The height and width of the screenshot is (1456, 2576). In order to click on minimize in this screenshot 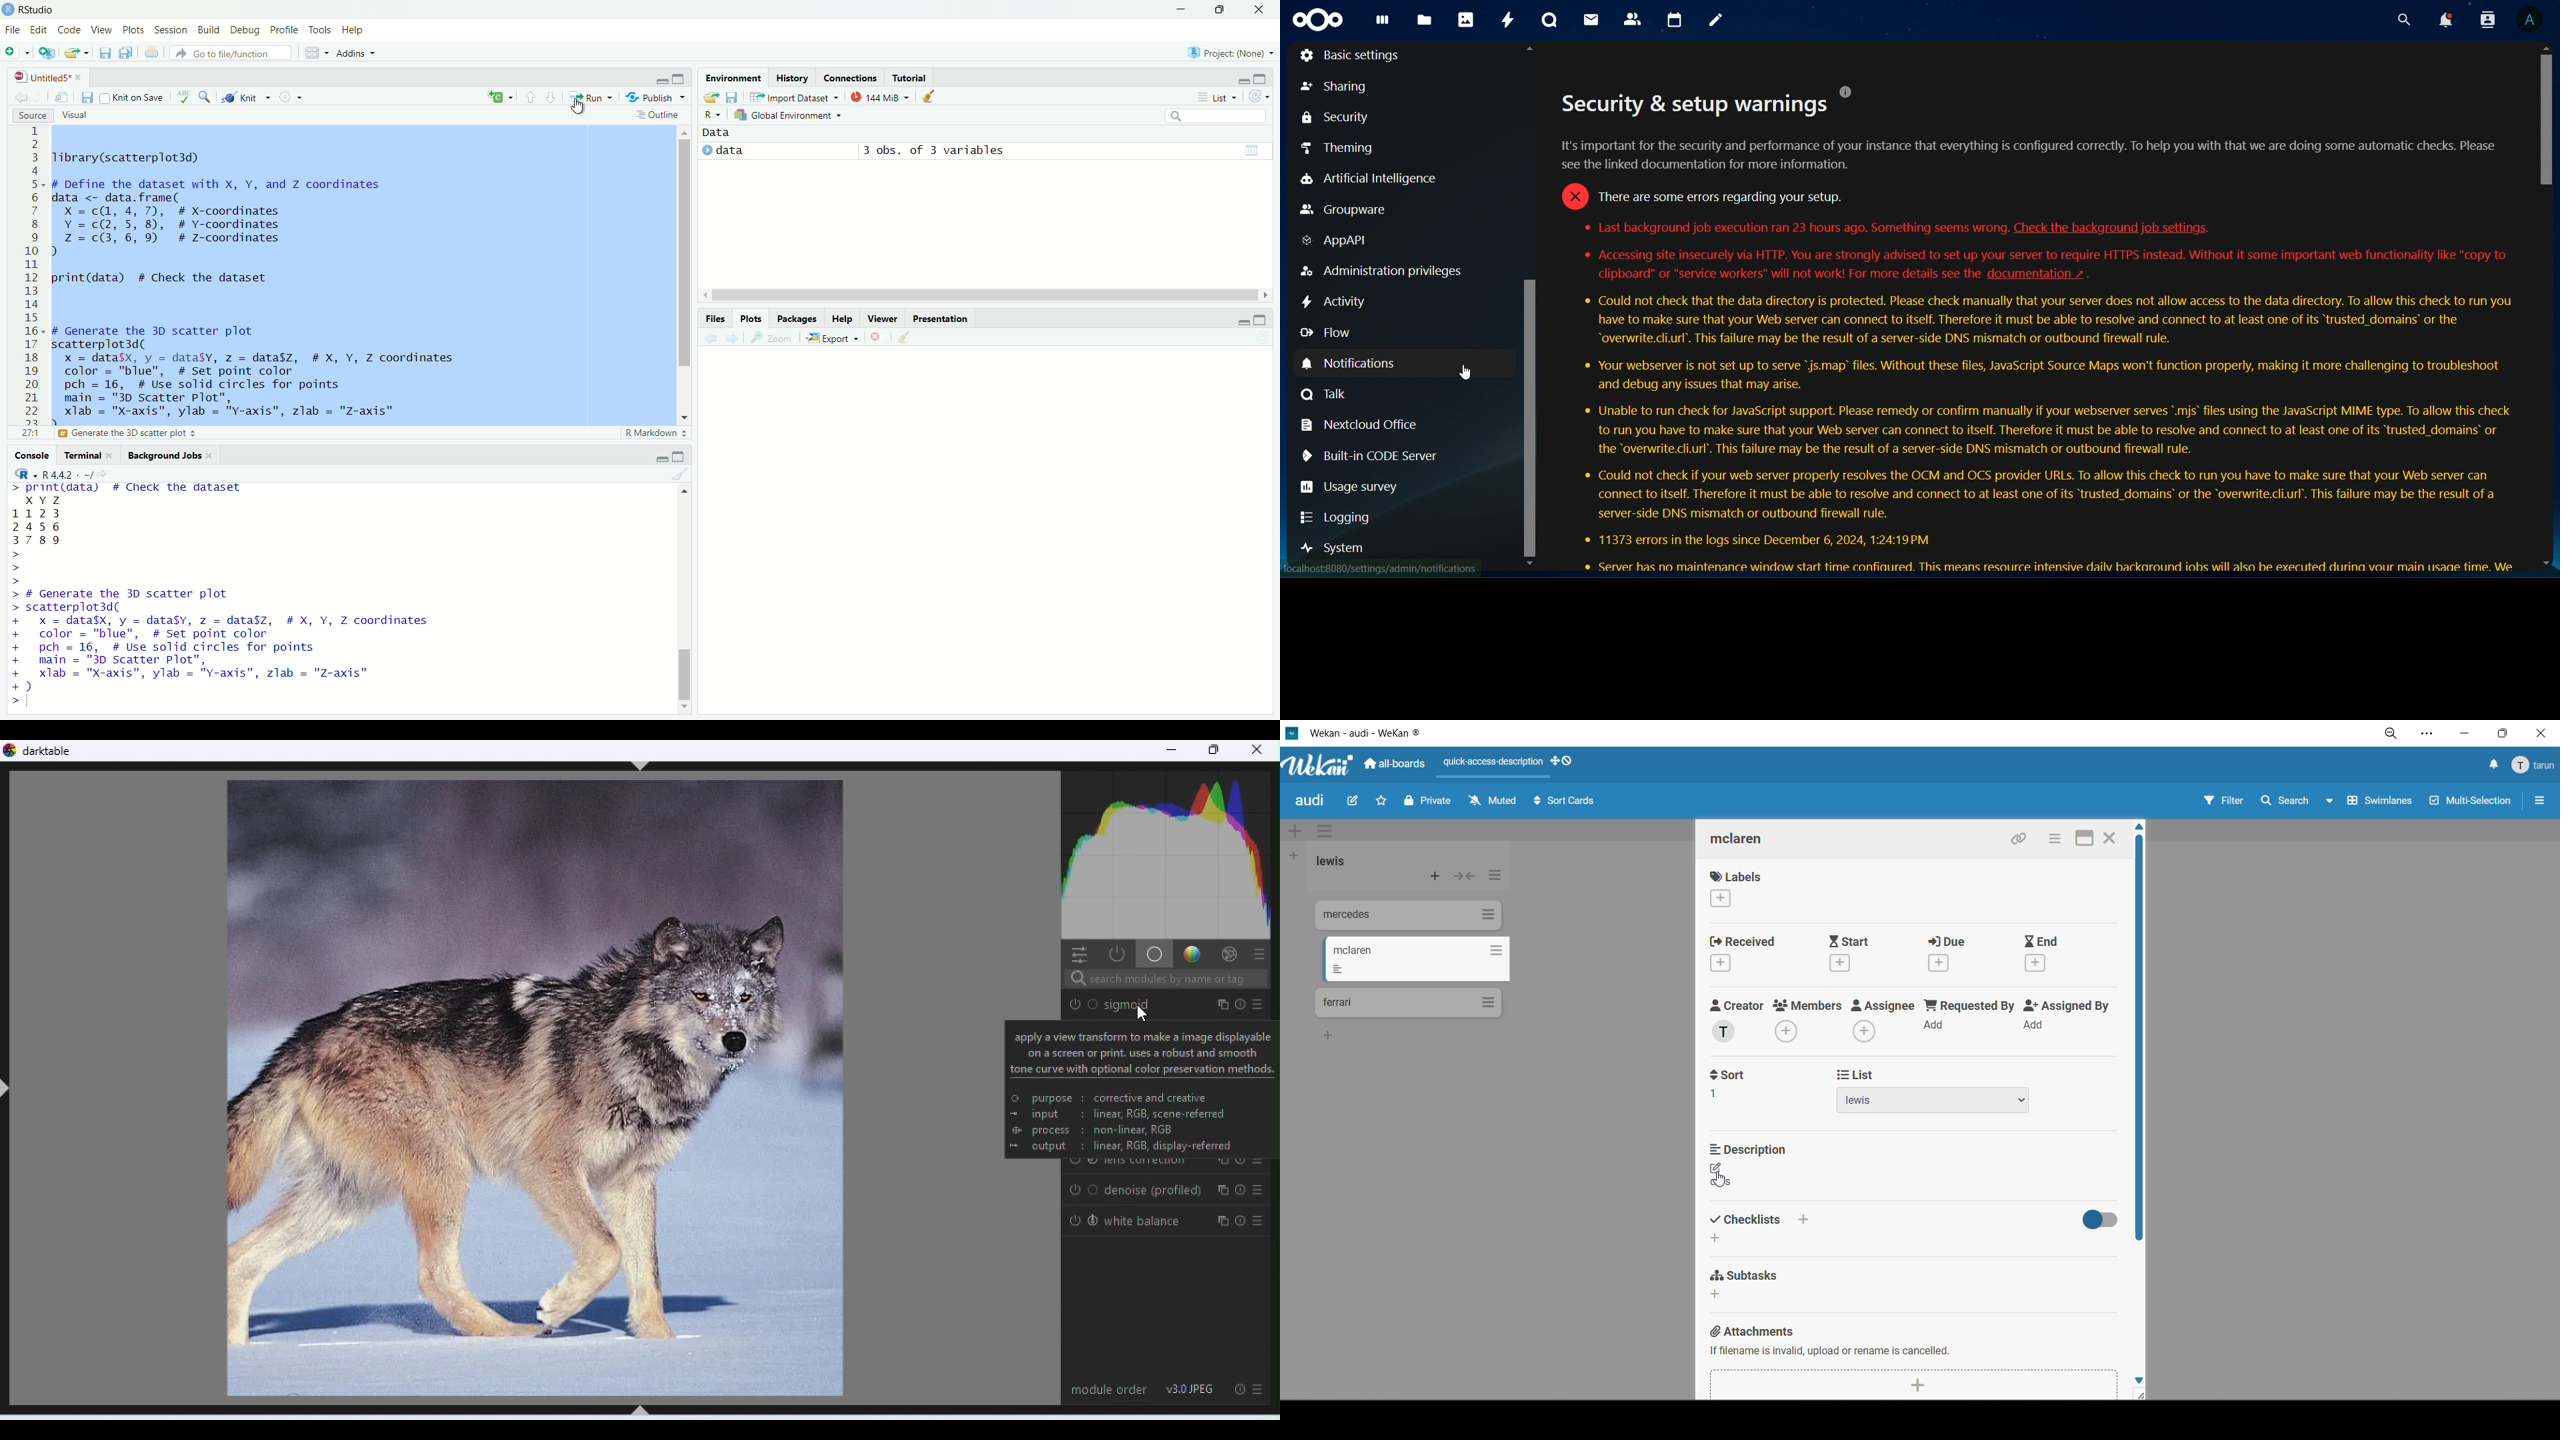, I will do `click(1239, 319)`.